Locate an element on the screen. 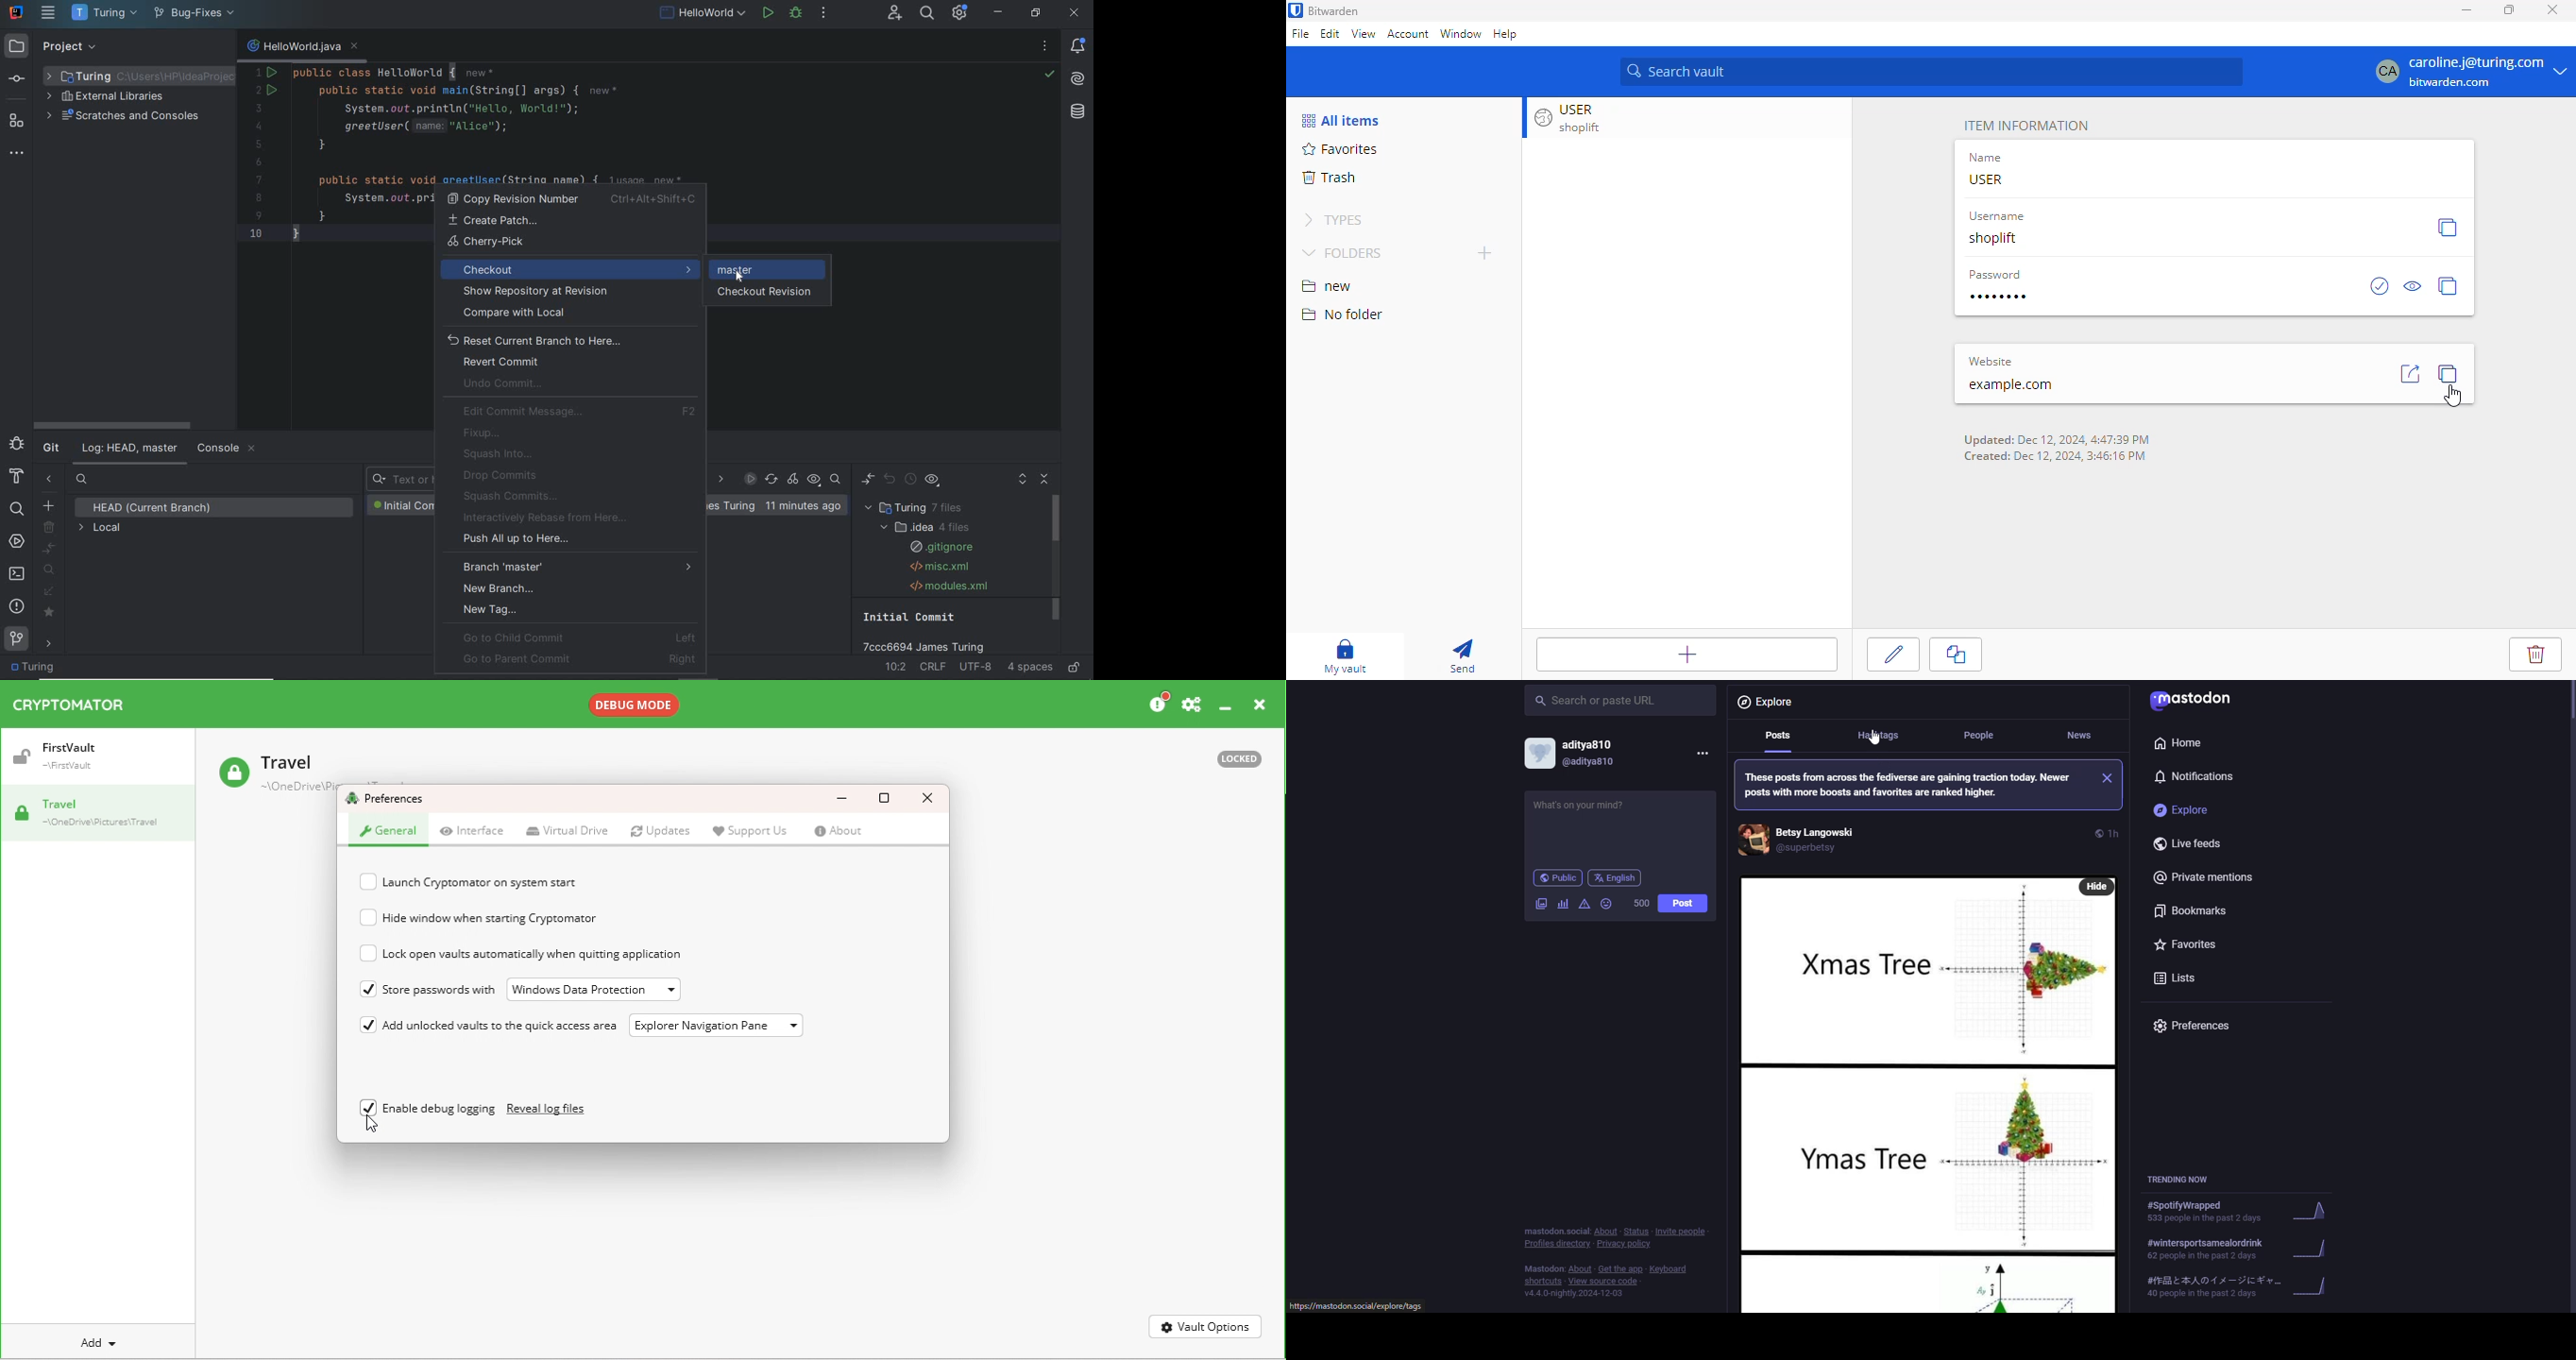 This screenshot has height=1372, width=2576. Checkbox is located at coordinates (370, 917).